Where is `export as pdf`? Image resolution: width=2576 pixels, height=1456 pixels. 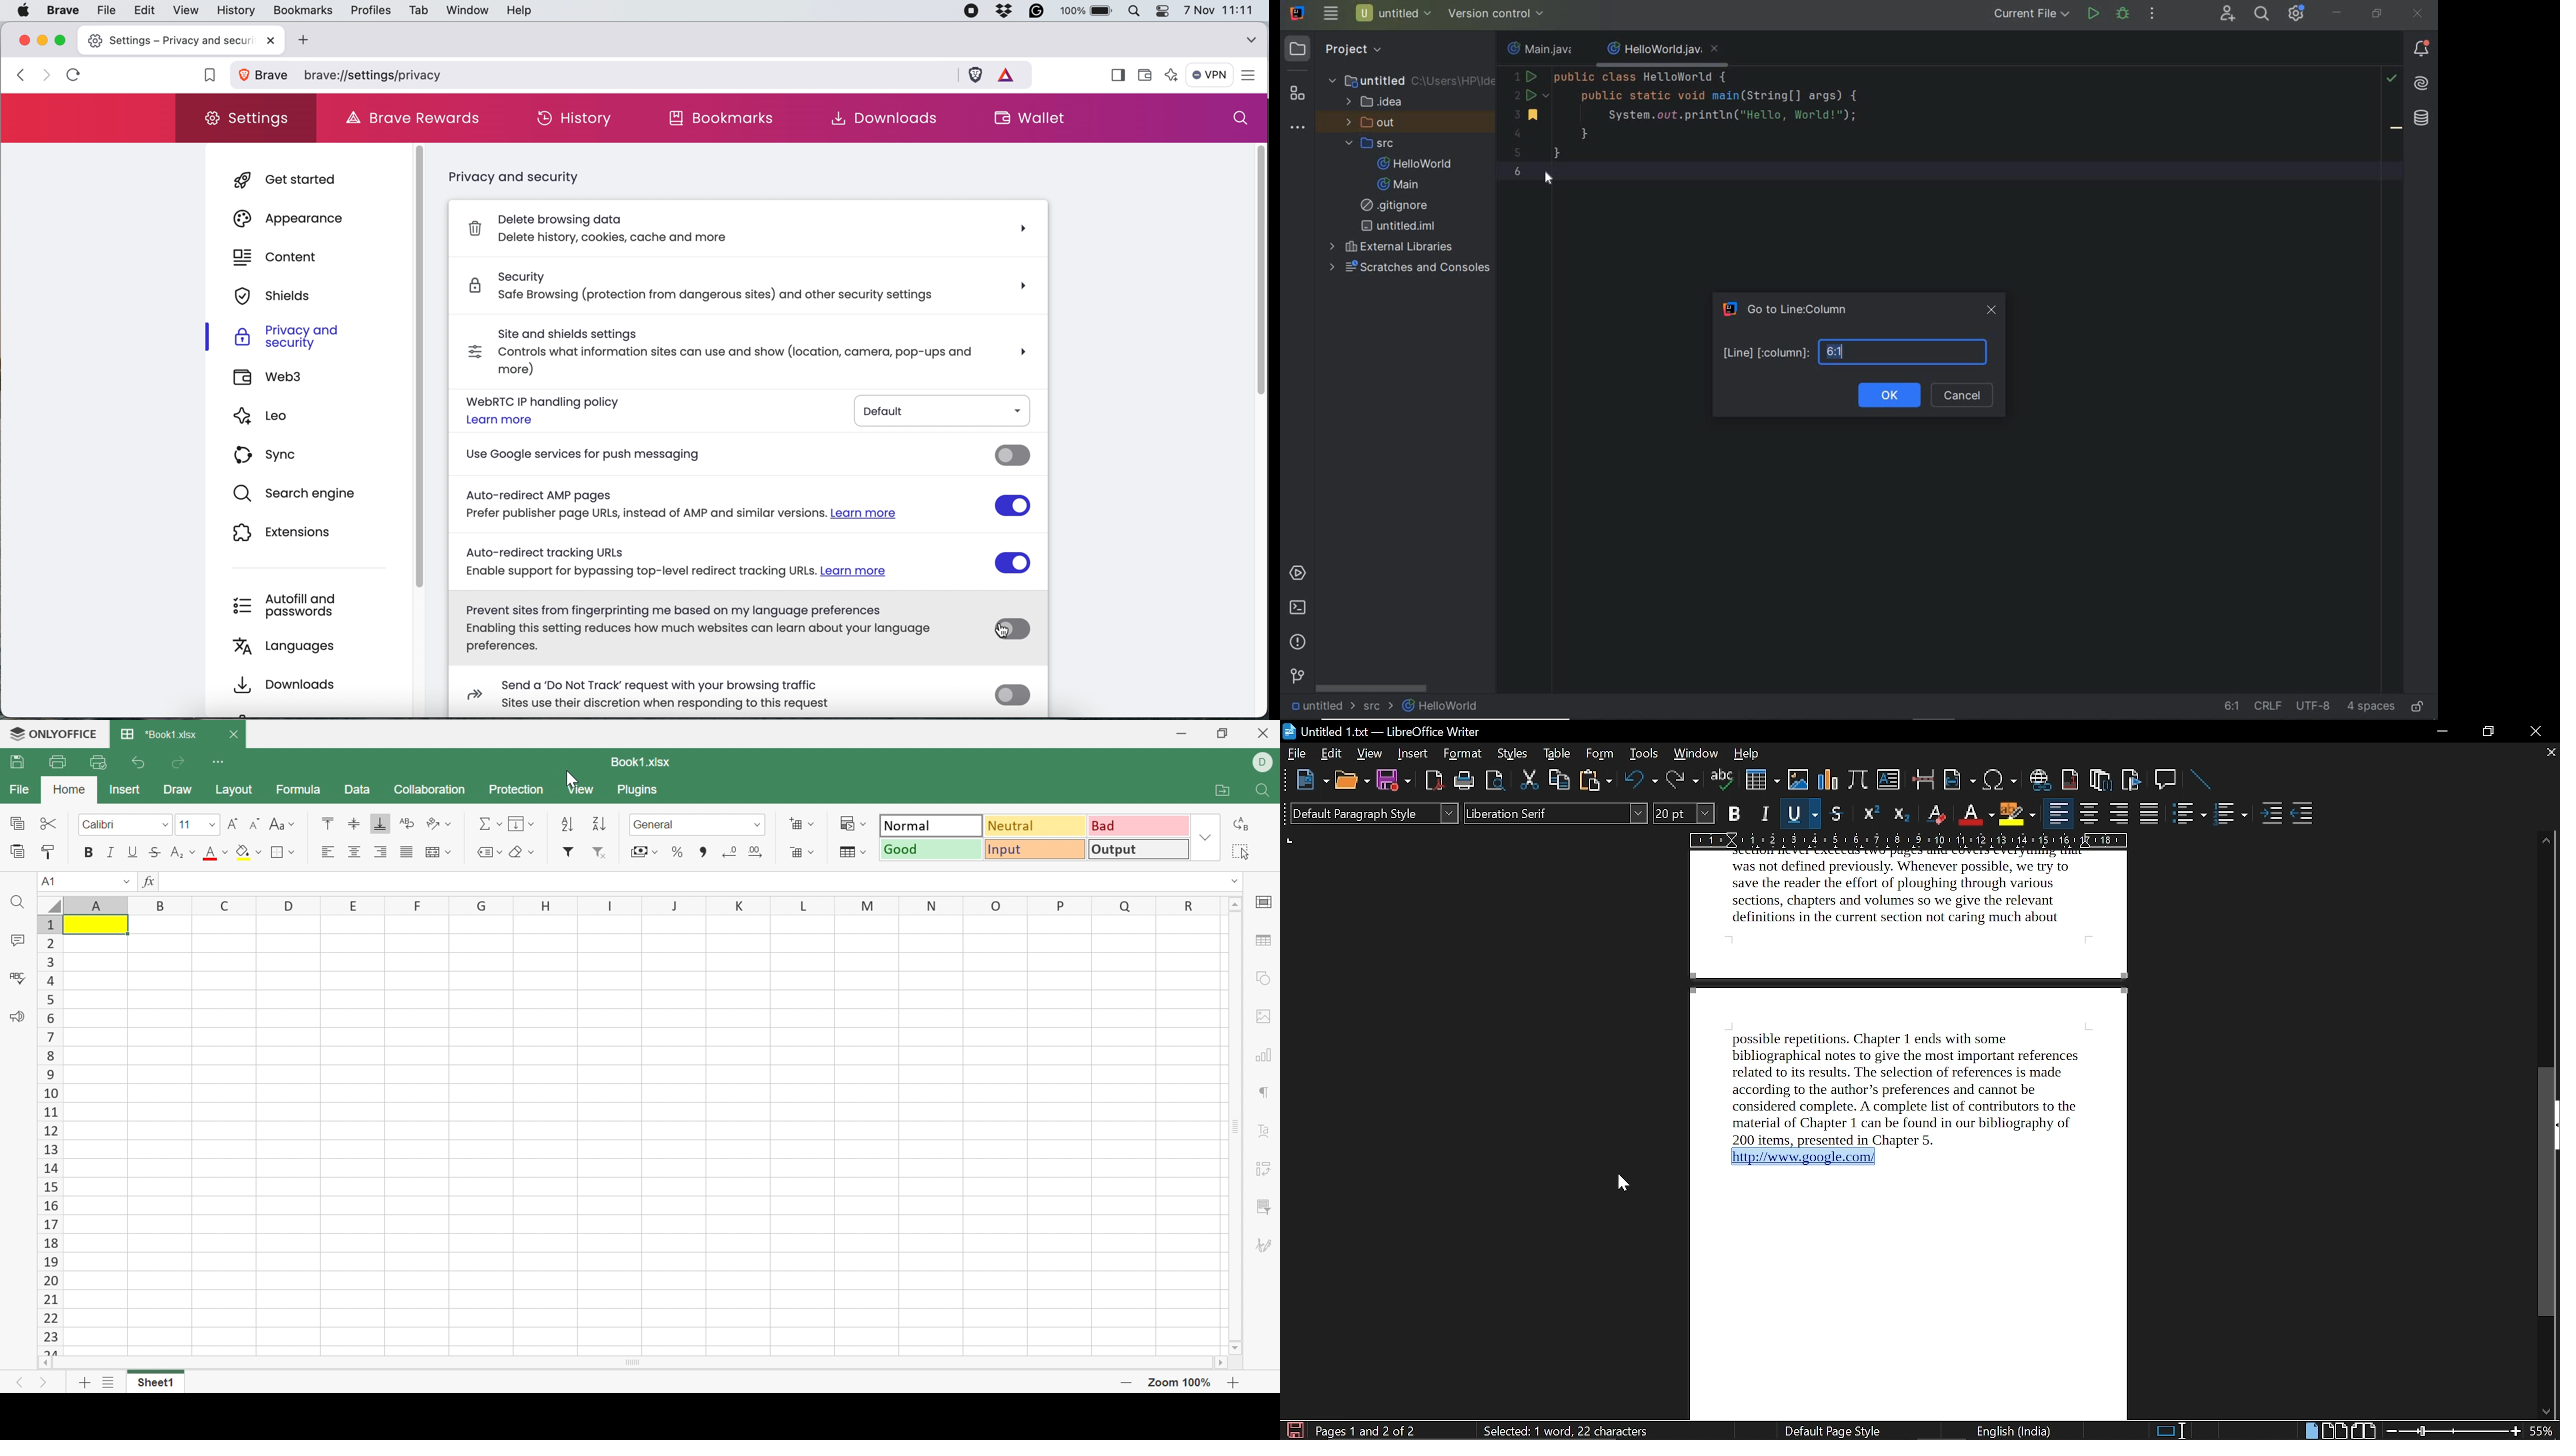 export as pdf is located at coordinates (1430, 782).